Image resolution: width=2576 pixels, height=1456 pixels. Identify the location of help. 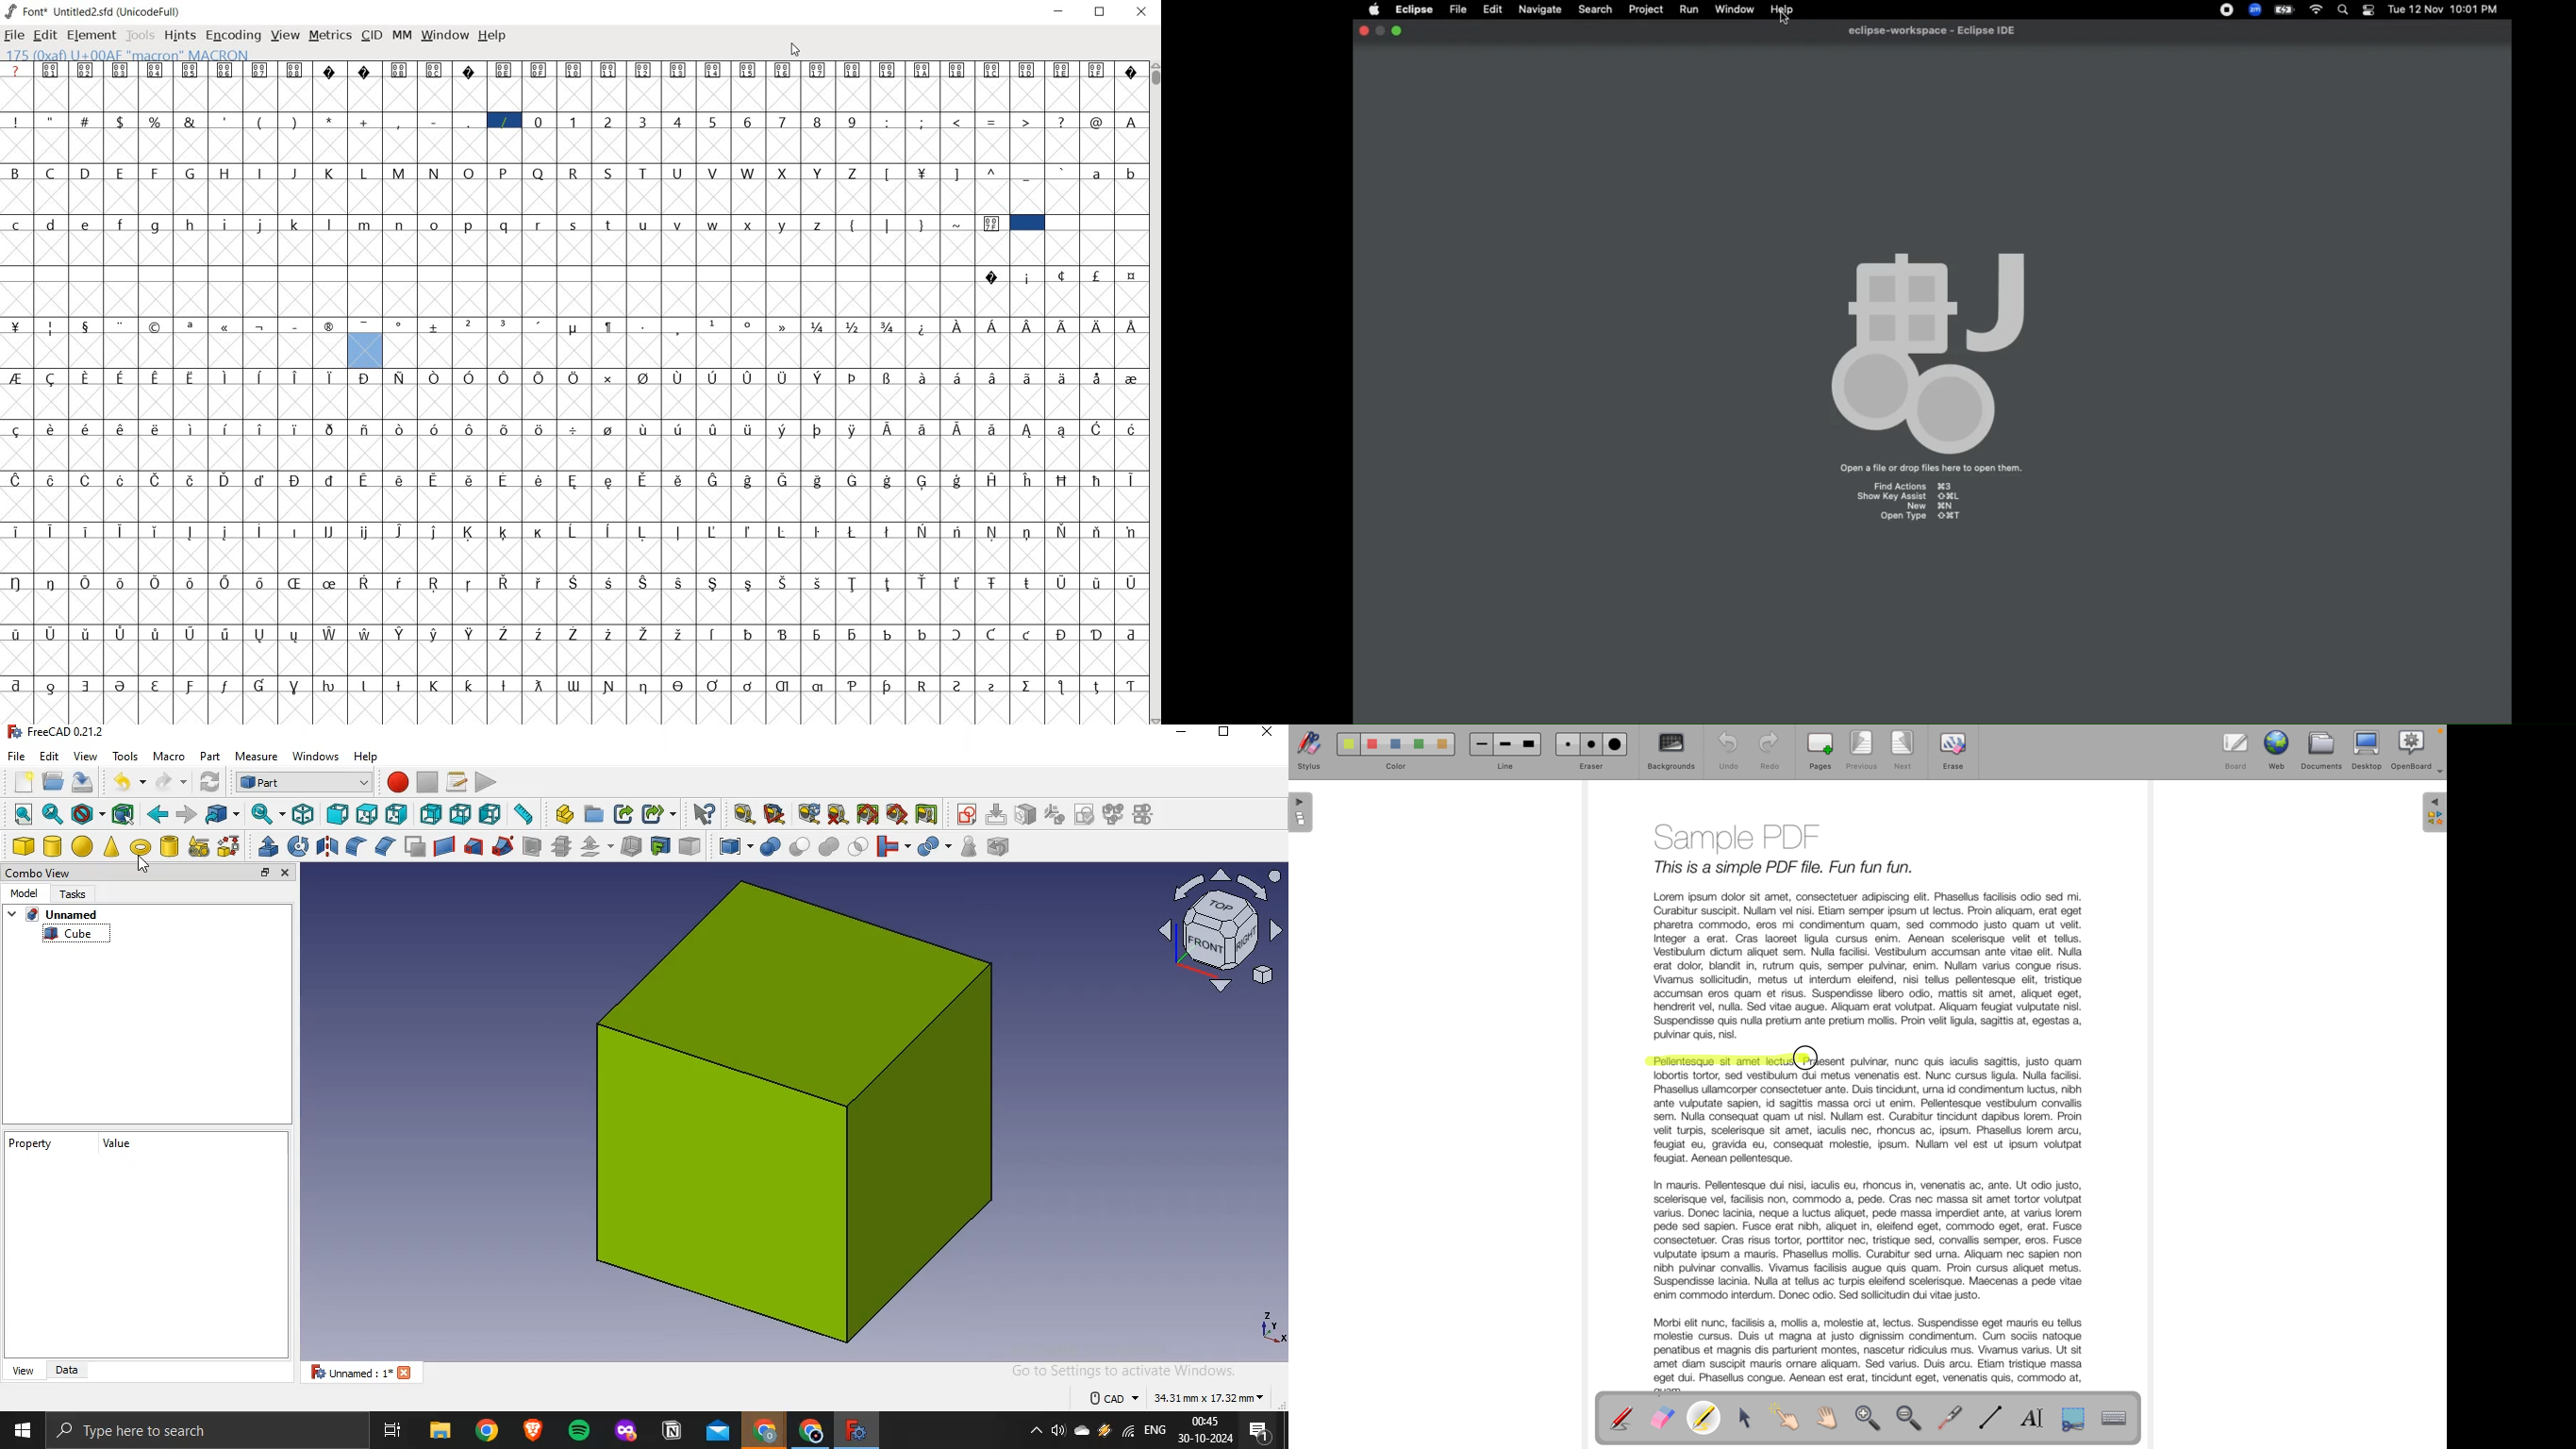
(367, 756).